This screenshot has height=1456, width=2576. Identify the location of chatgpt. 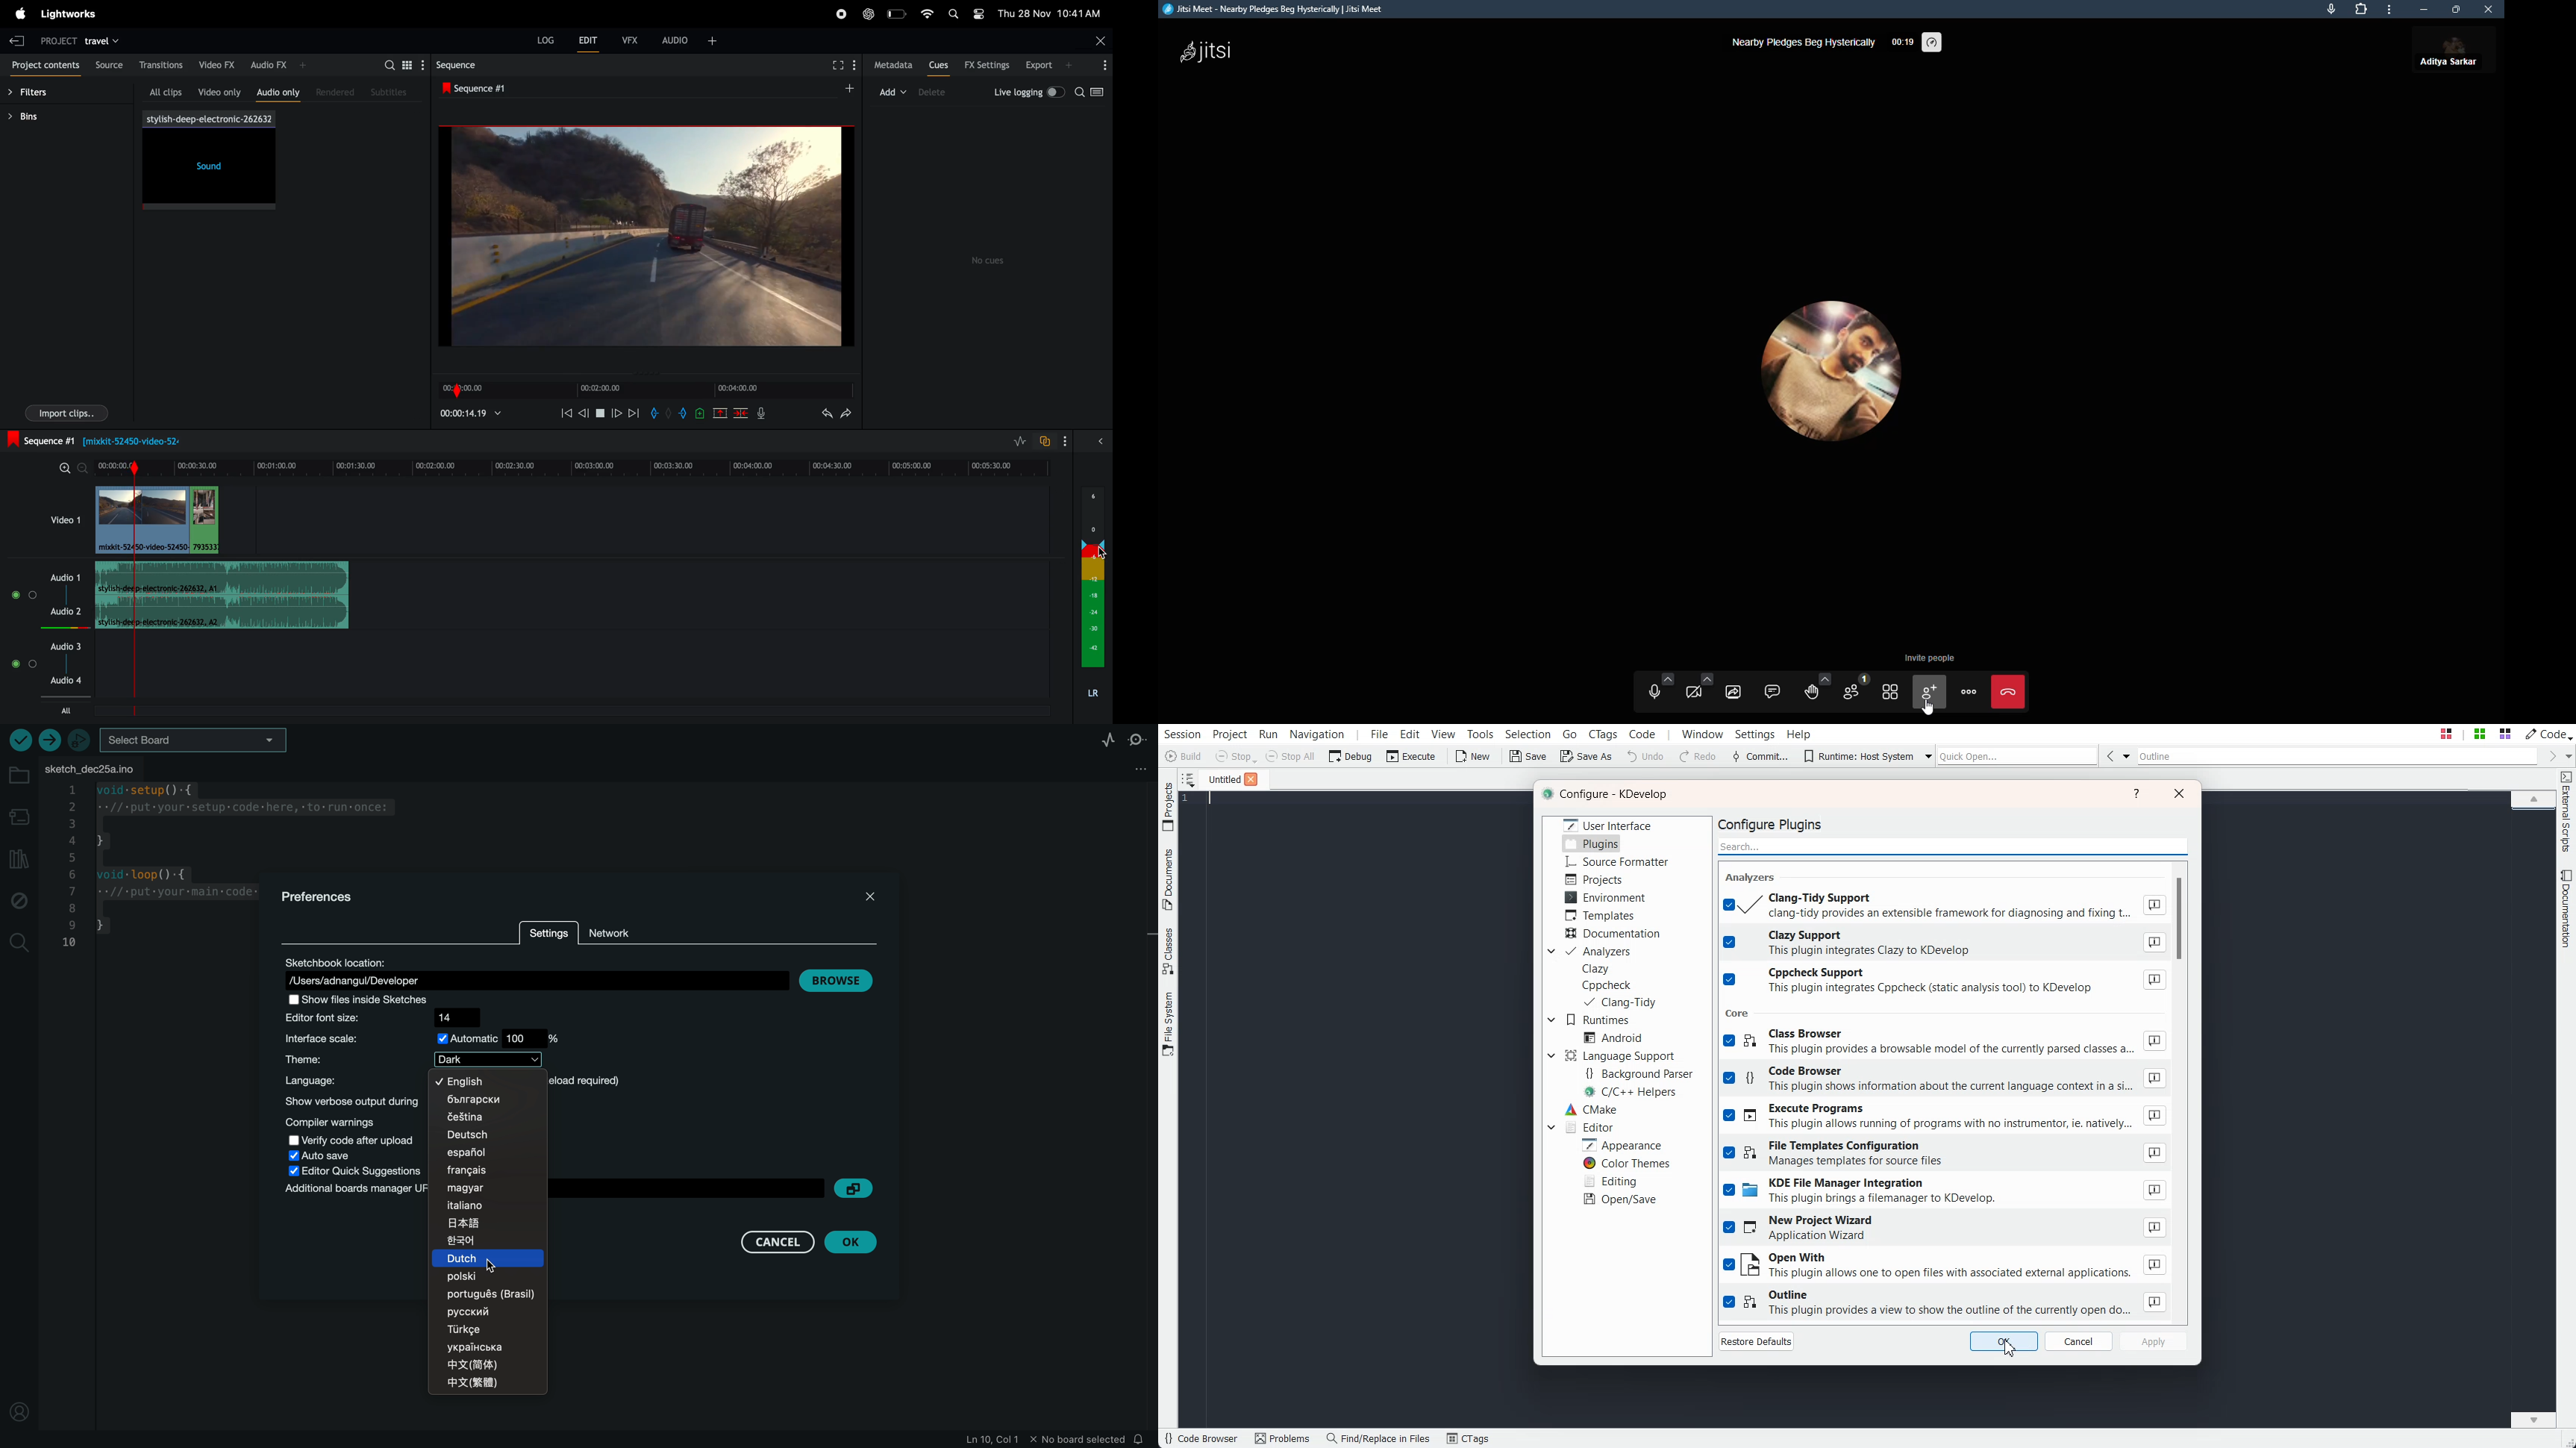
(868, 12).